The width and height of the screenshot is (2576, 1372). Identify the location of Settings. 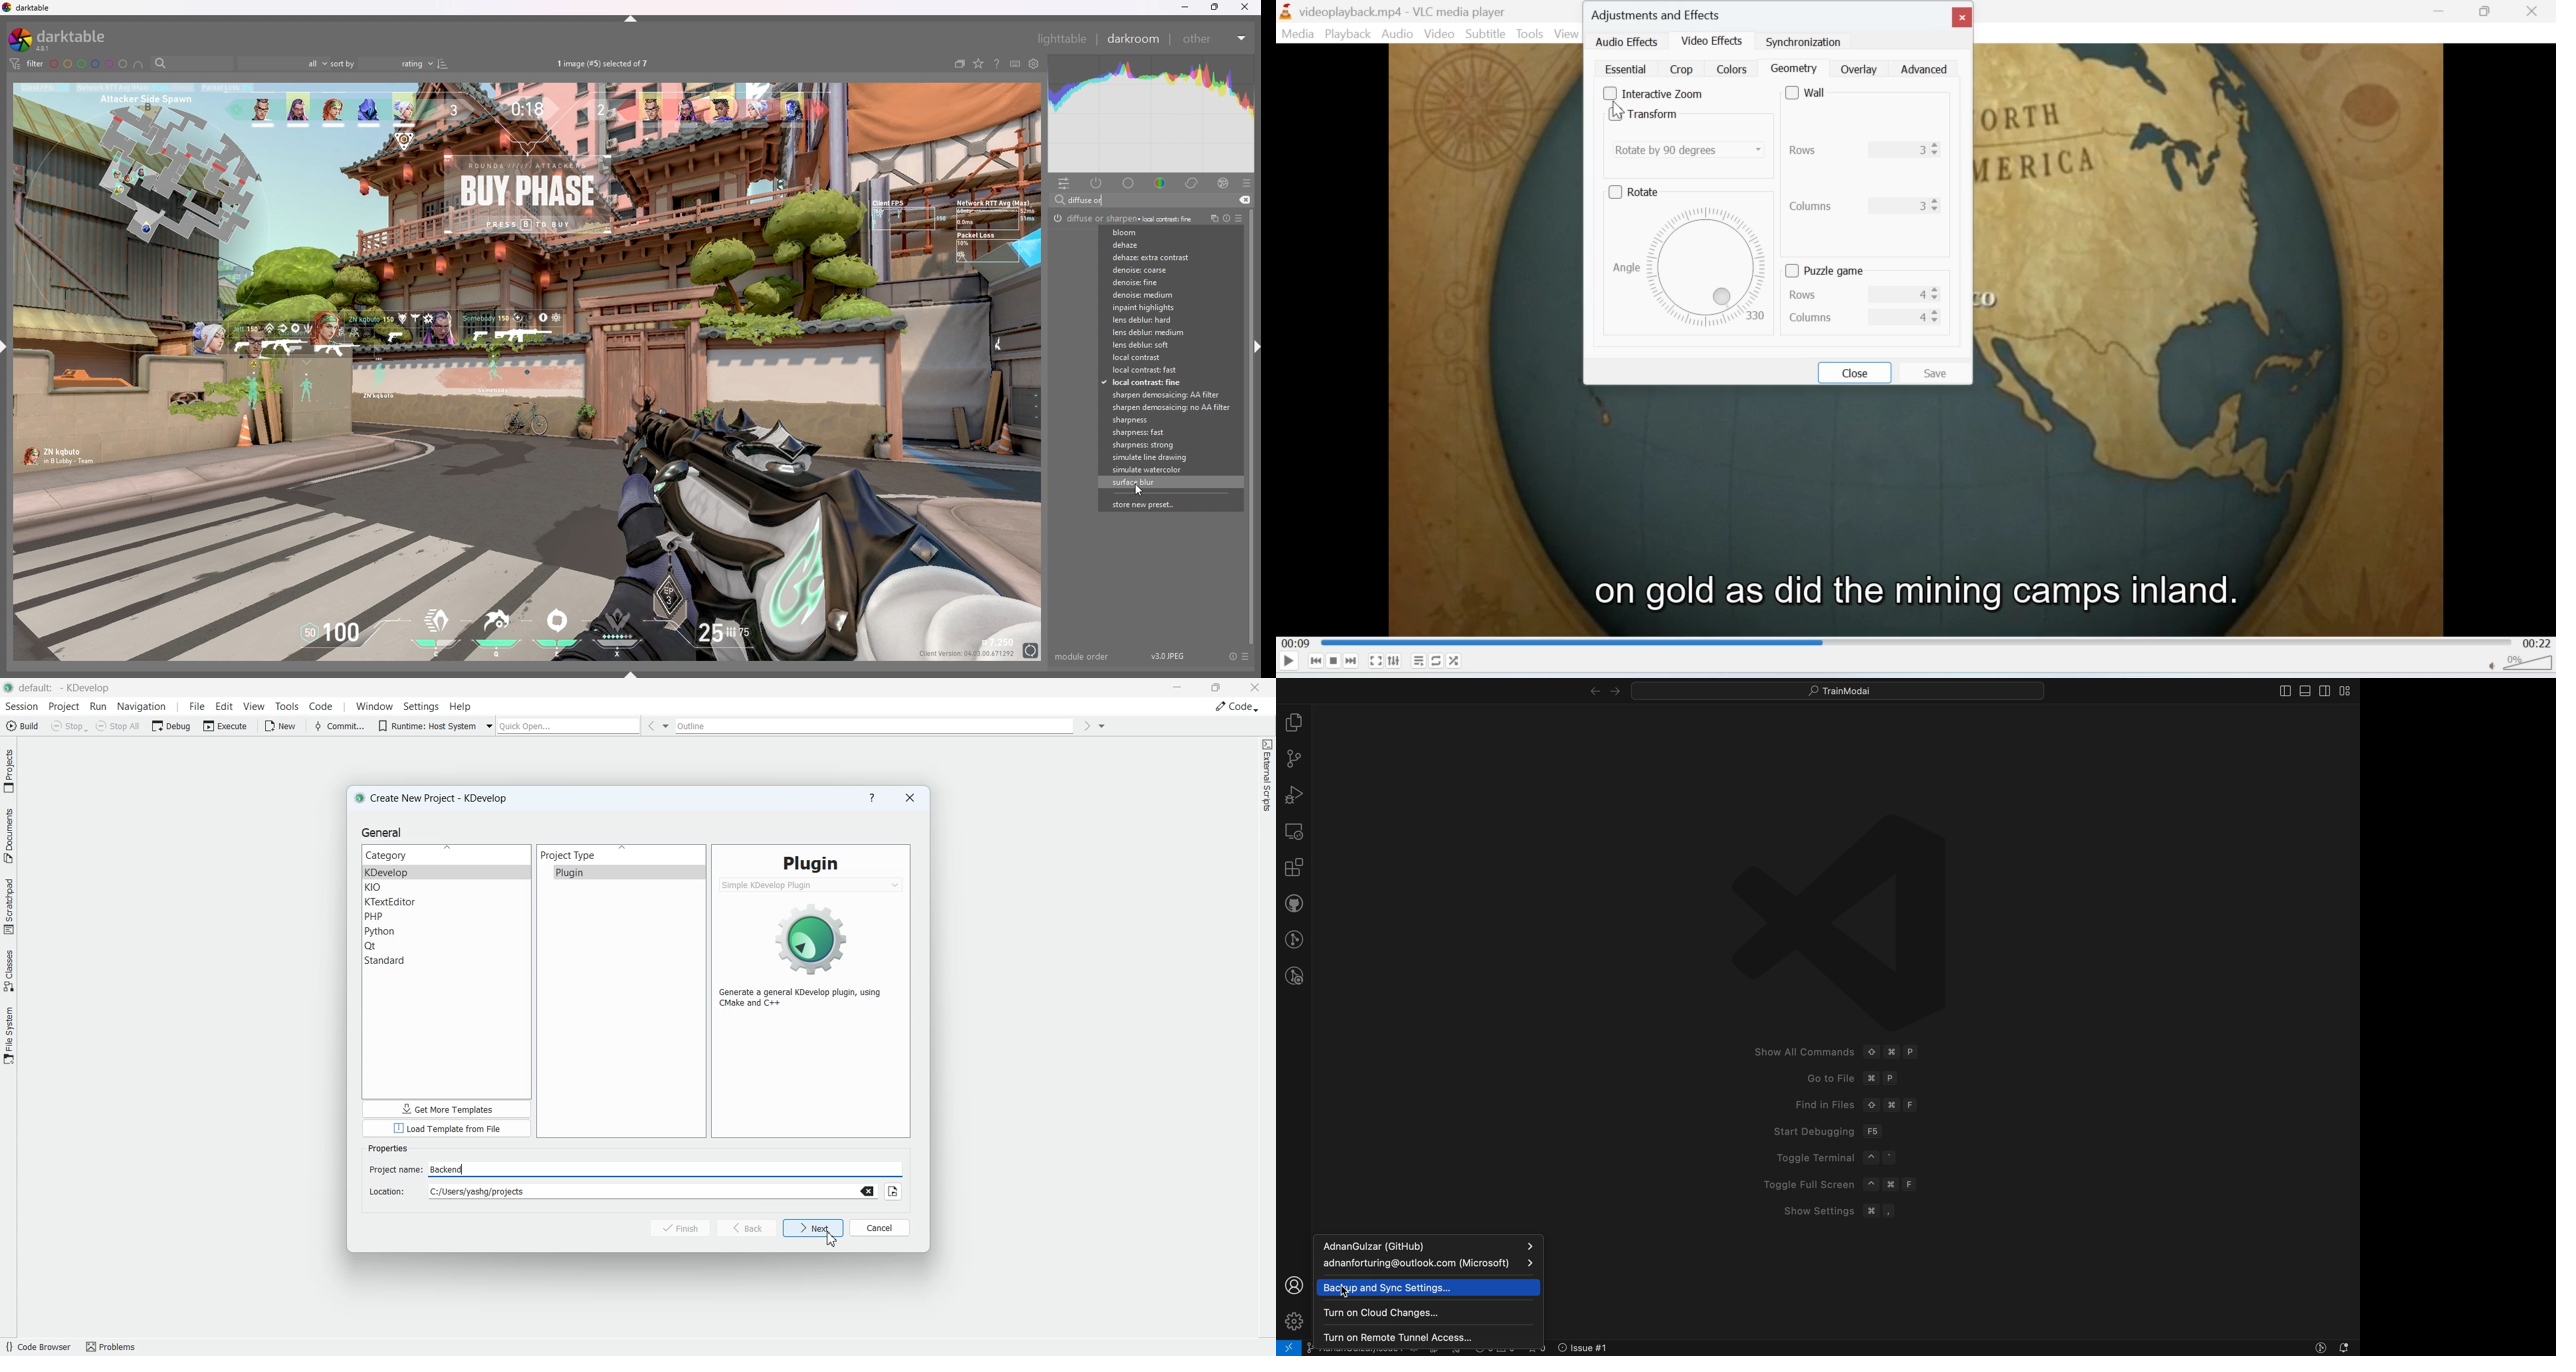
(421, 706).